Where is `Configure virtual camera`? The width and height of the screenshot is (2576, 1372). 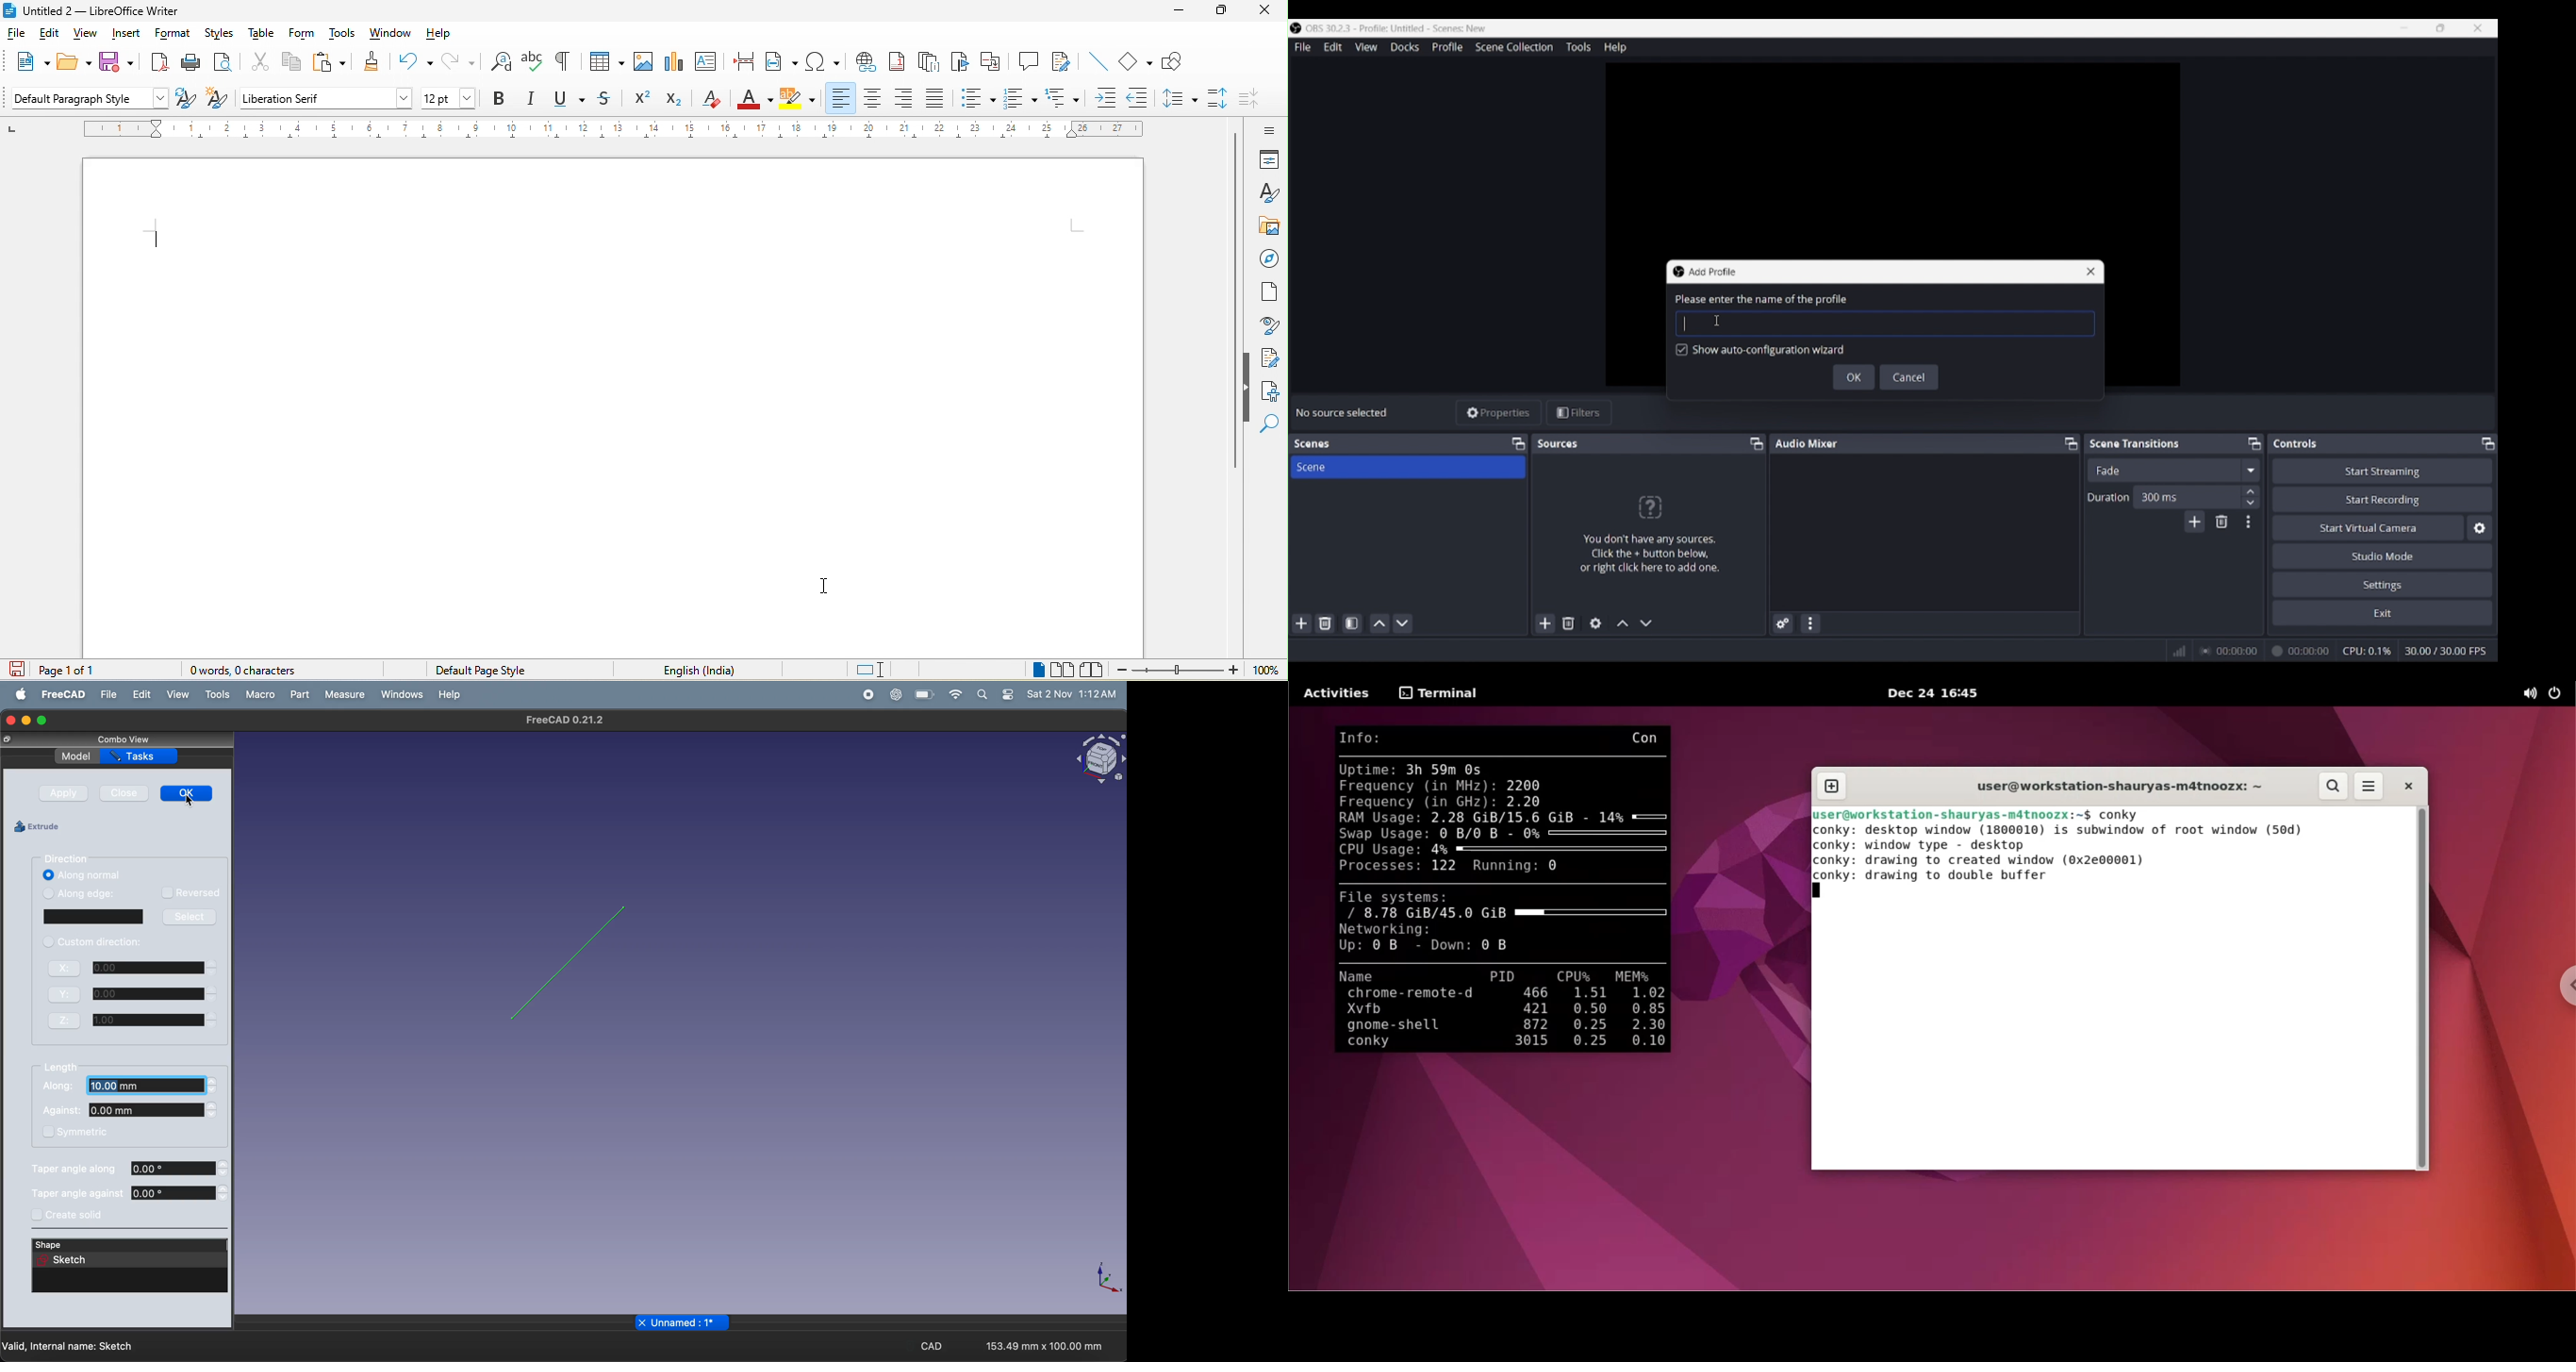
Configure virtual camera is located at coordinates (2480, 528).